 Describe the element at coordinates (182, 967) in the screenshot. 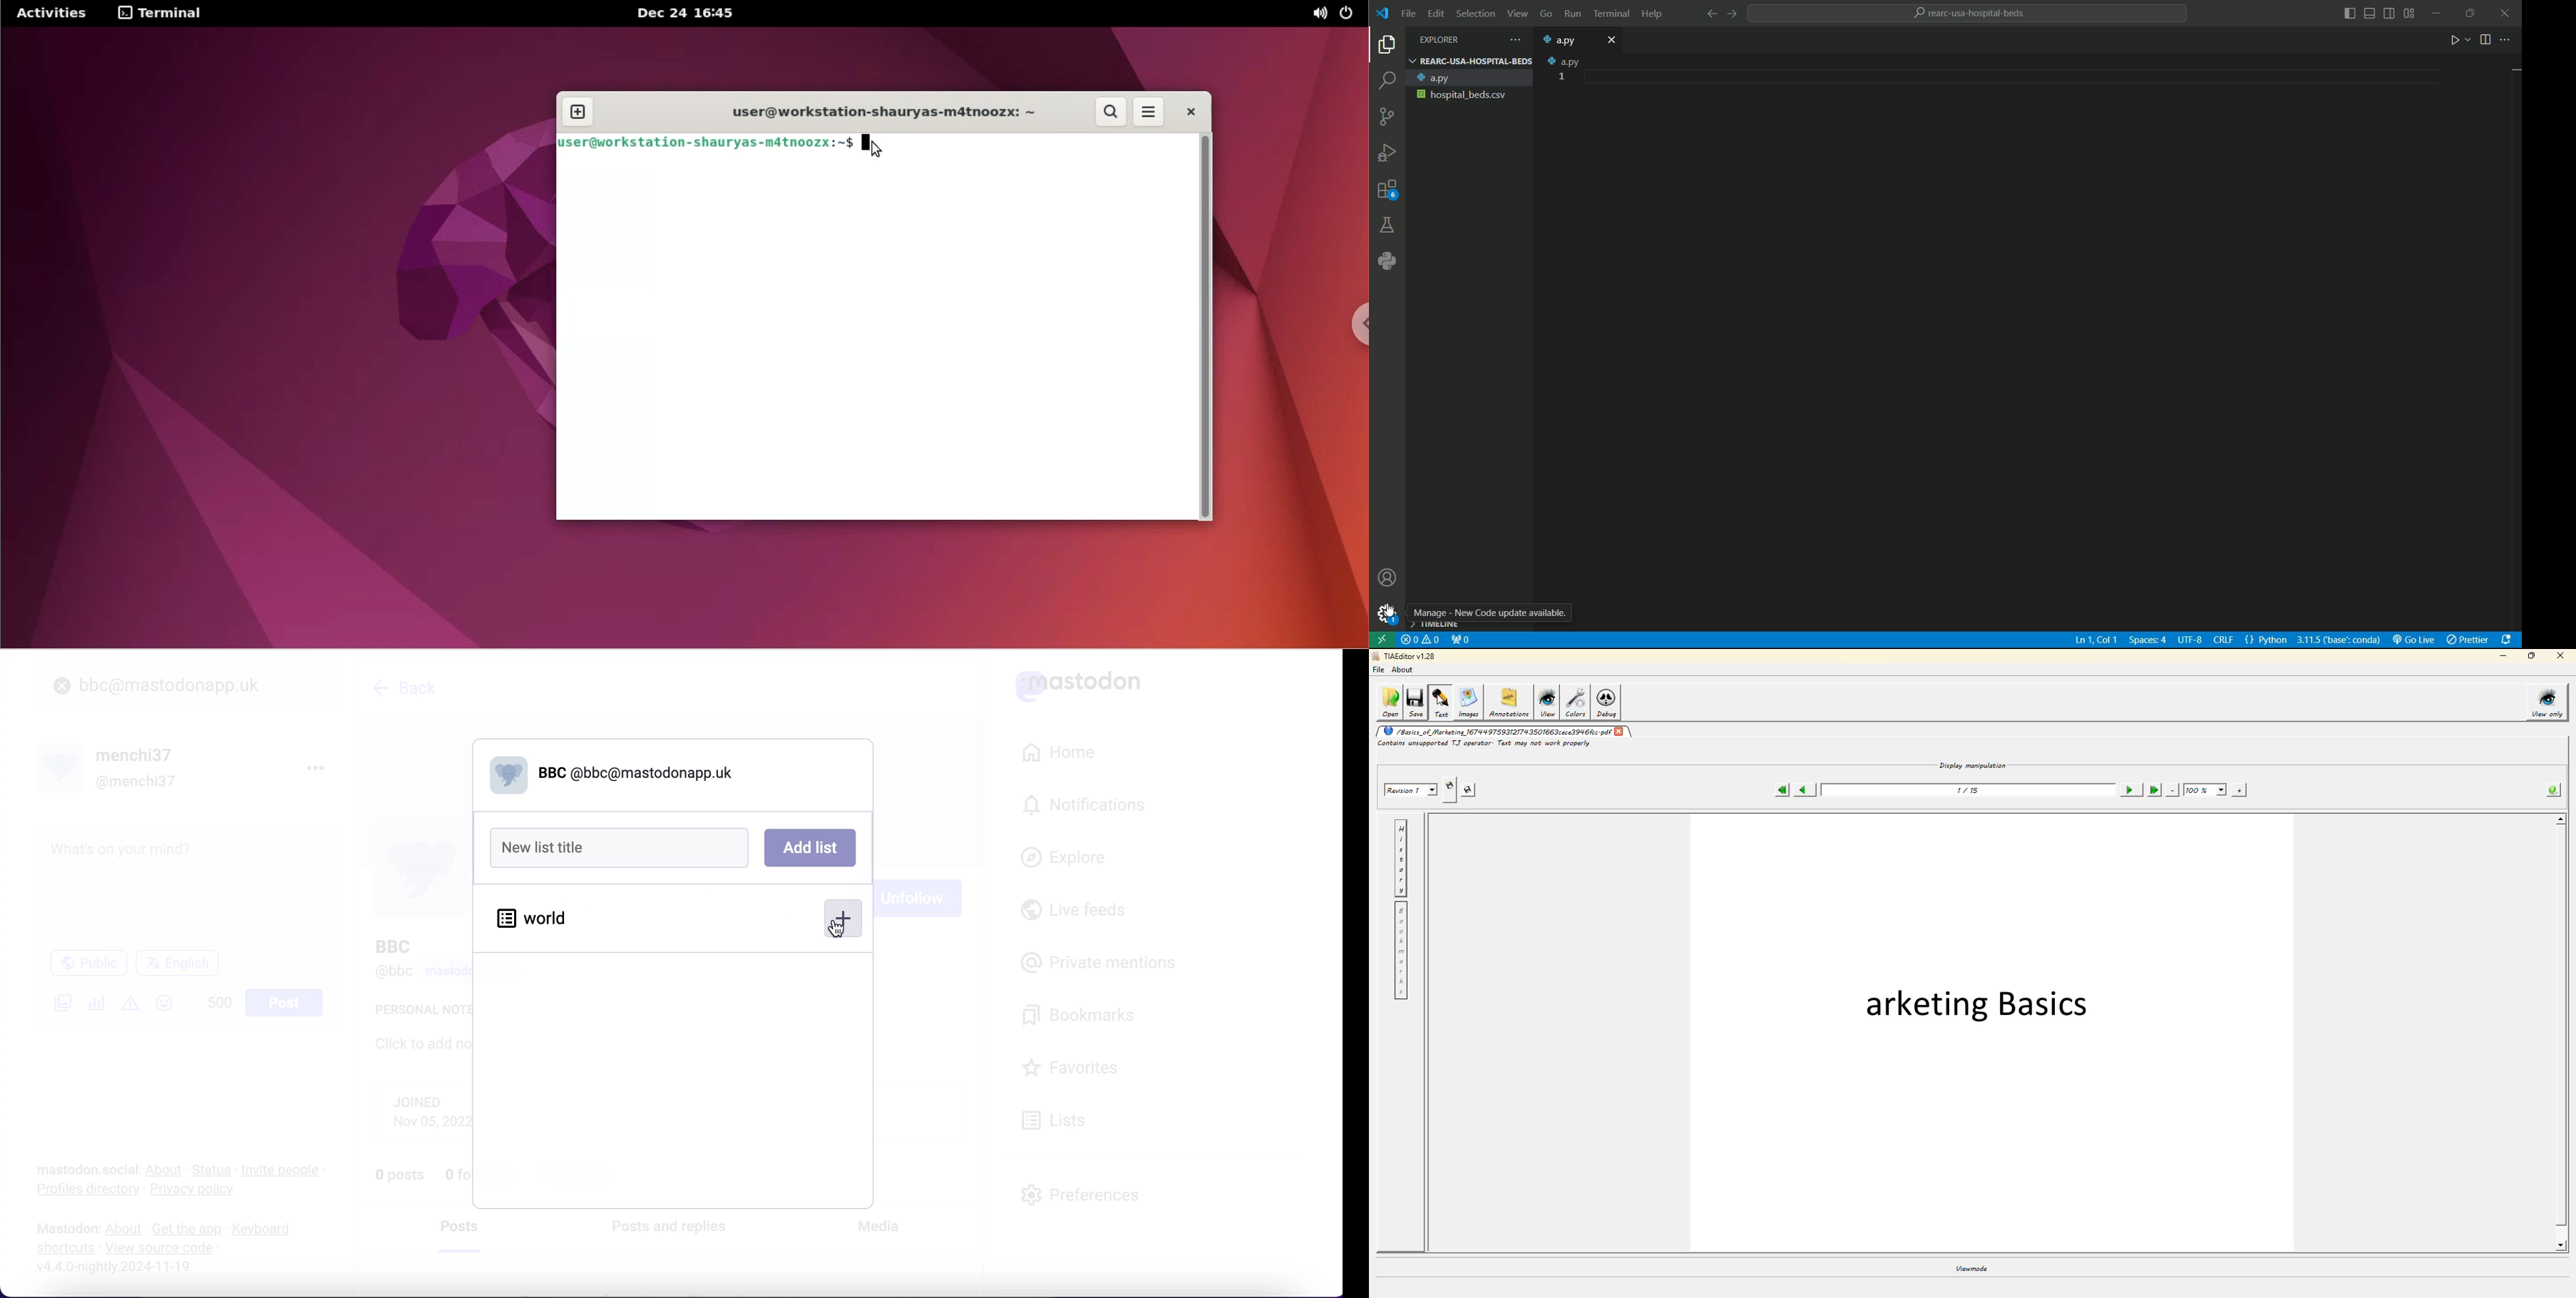

I see `language` at that location.